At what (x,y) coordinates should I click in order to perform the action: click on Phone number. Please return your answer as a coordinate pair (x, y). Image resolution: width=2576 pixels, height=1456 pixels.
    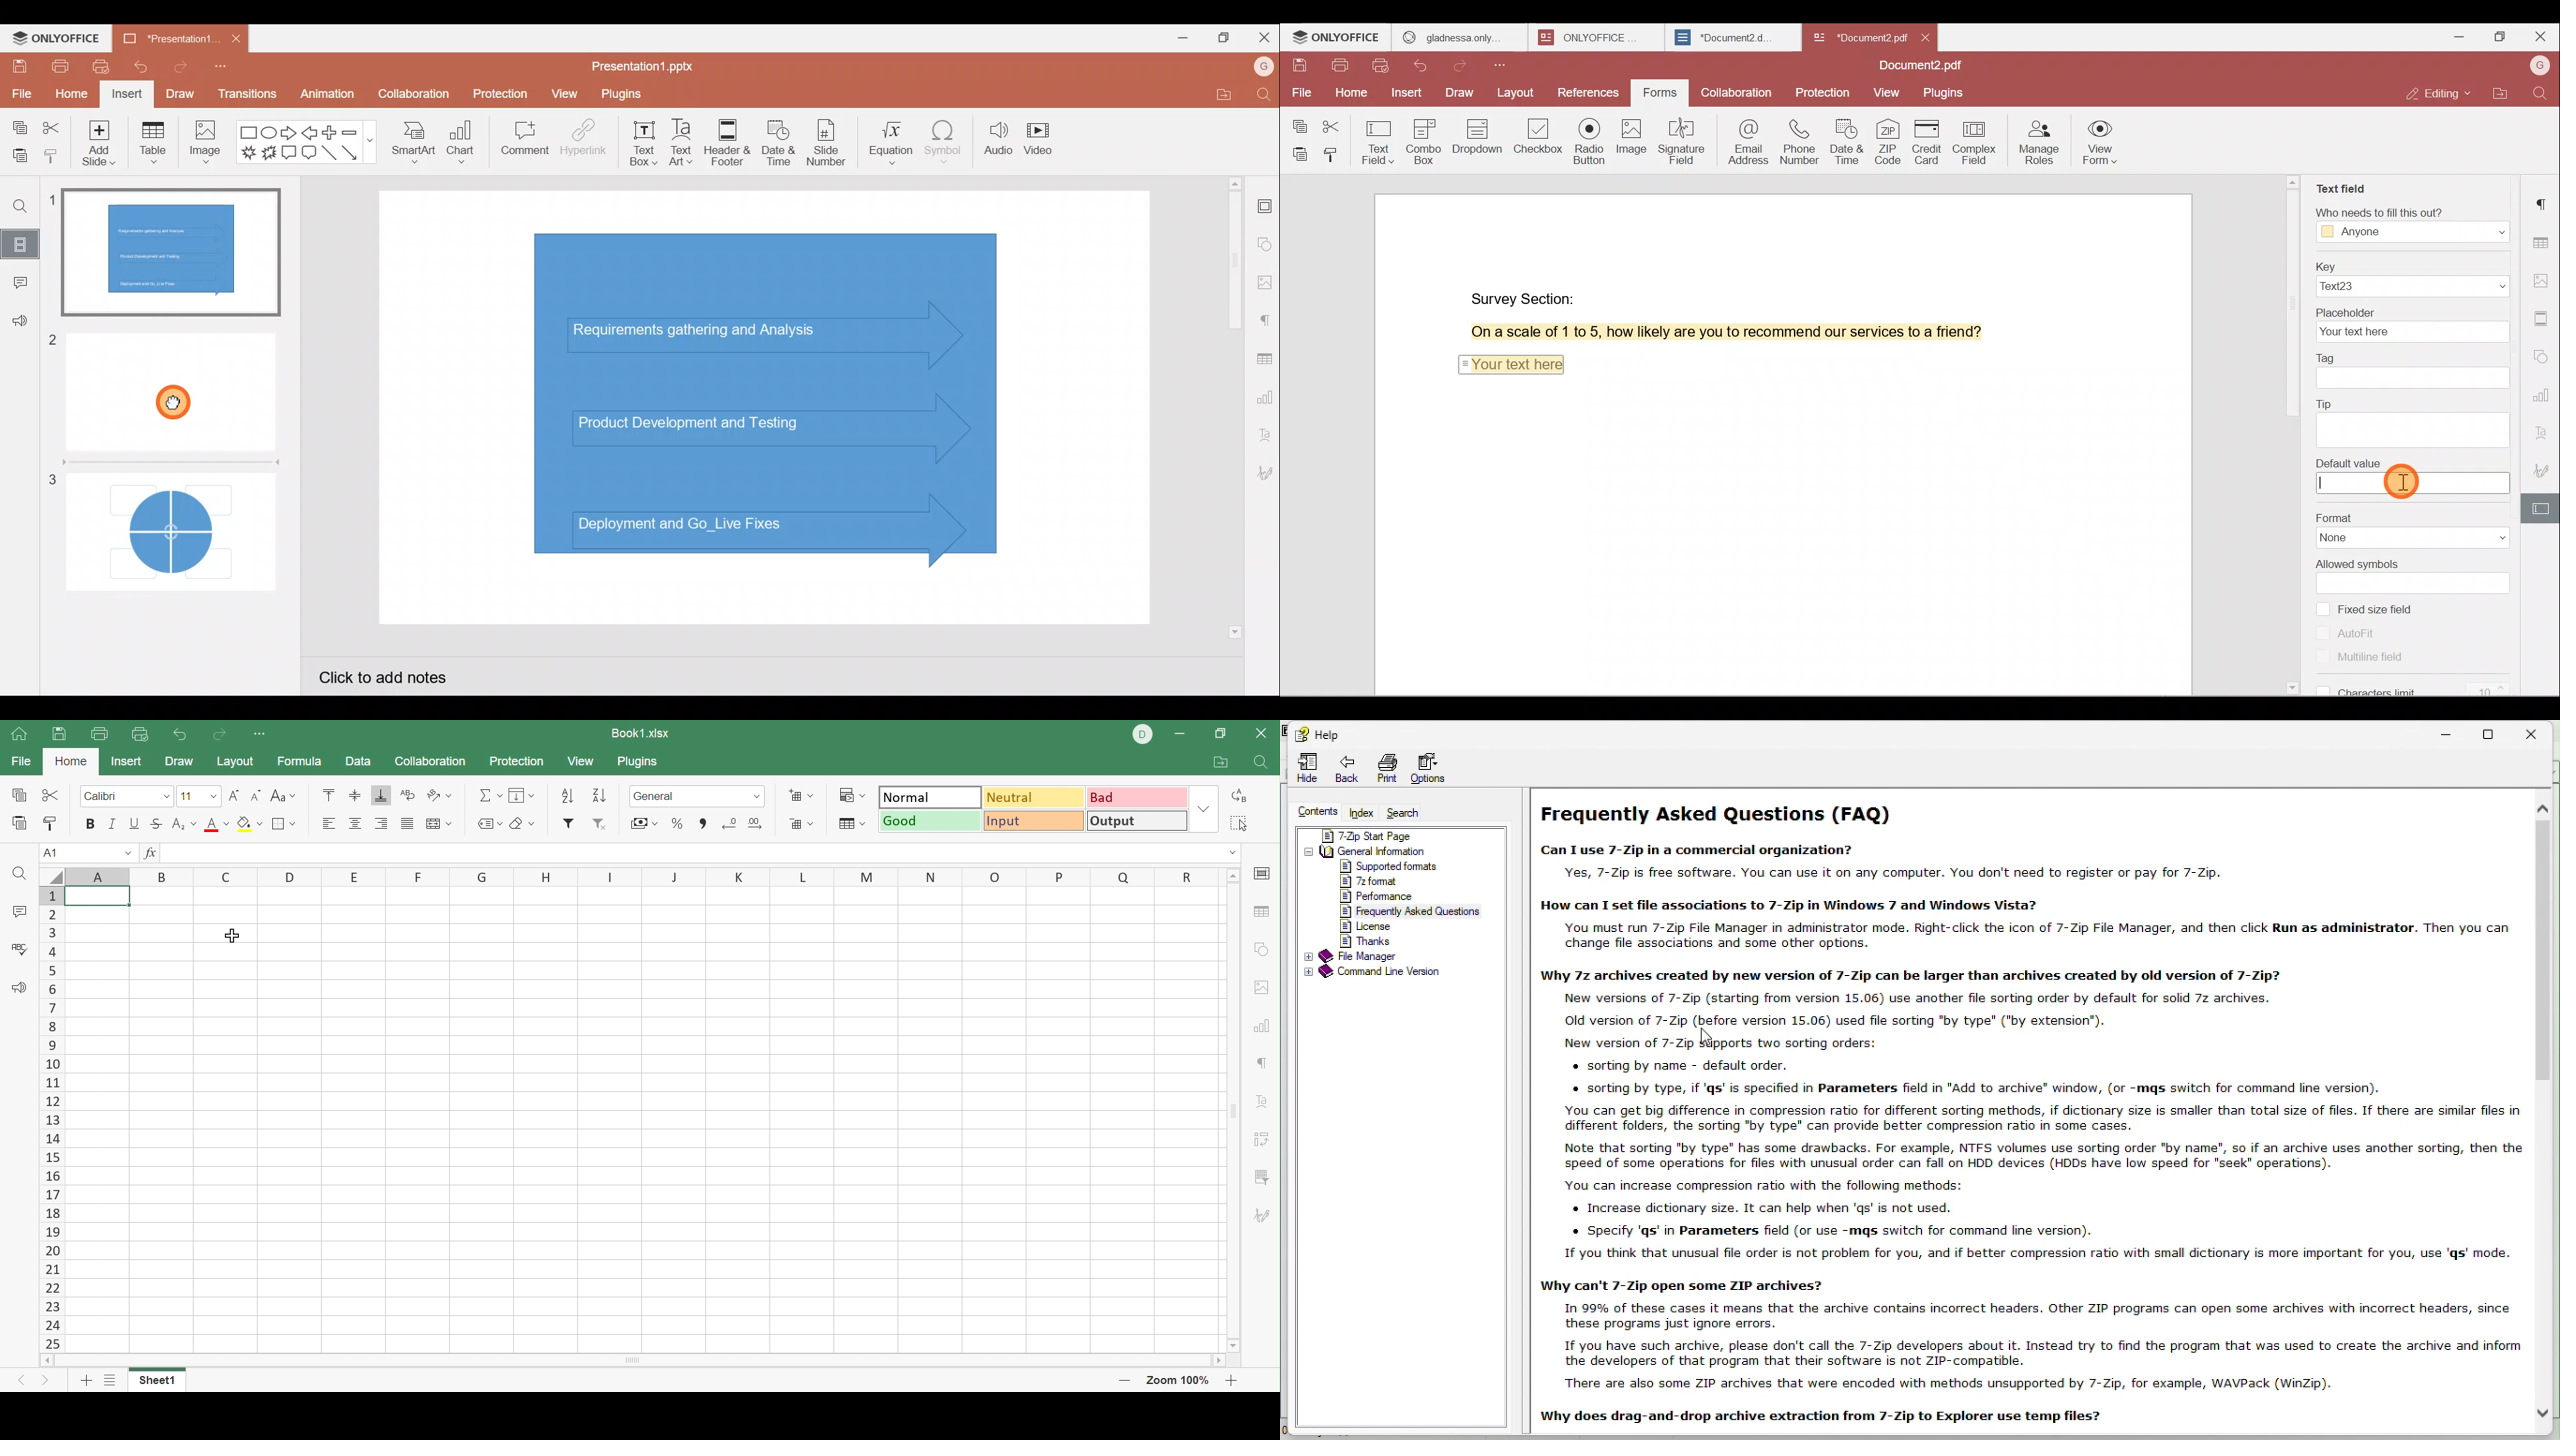
    Looking at the image, I should click on (1797, 137).